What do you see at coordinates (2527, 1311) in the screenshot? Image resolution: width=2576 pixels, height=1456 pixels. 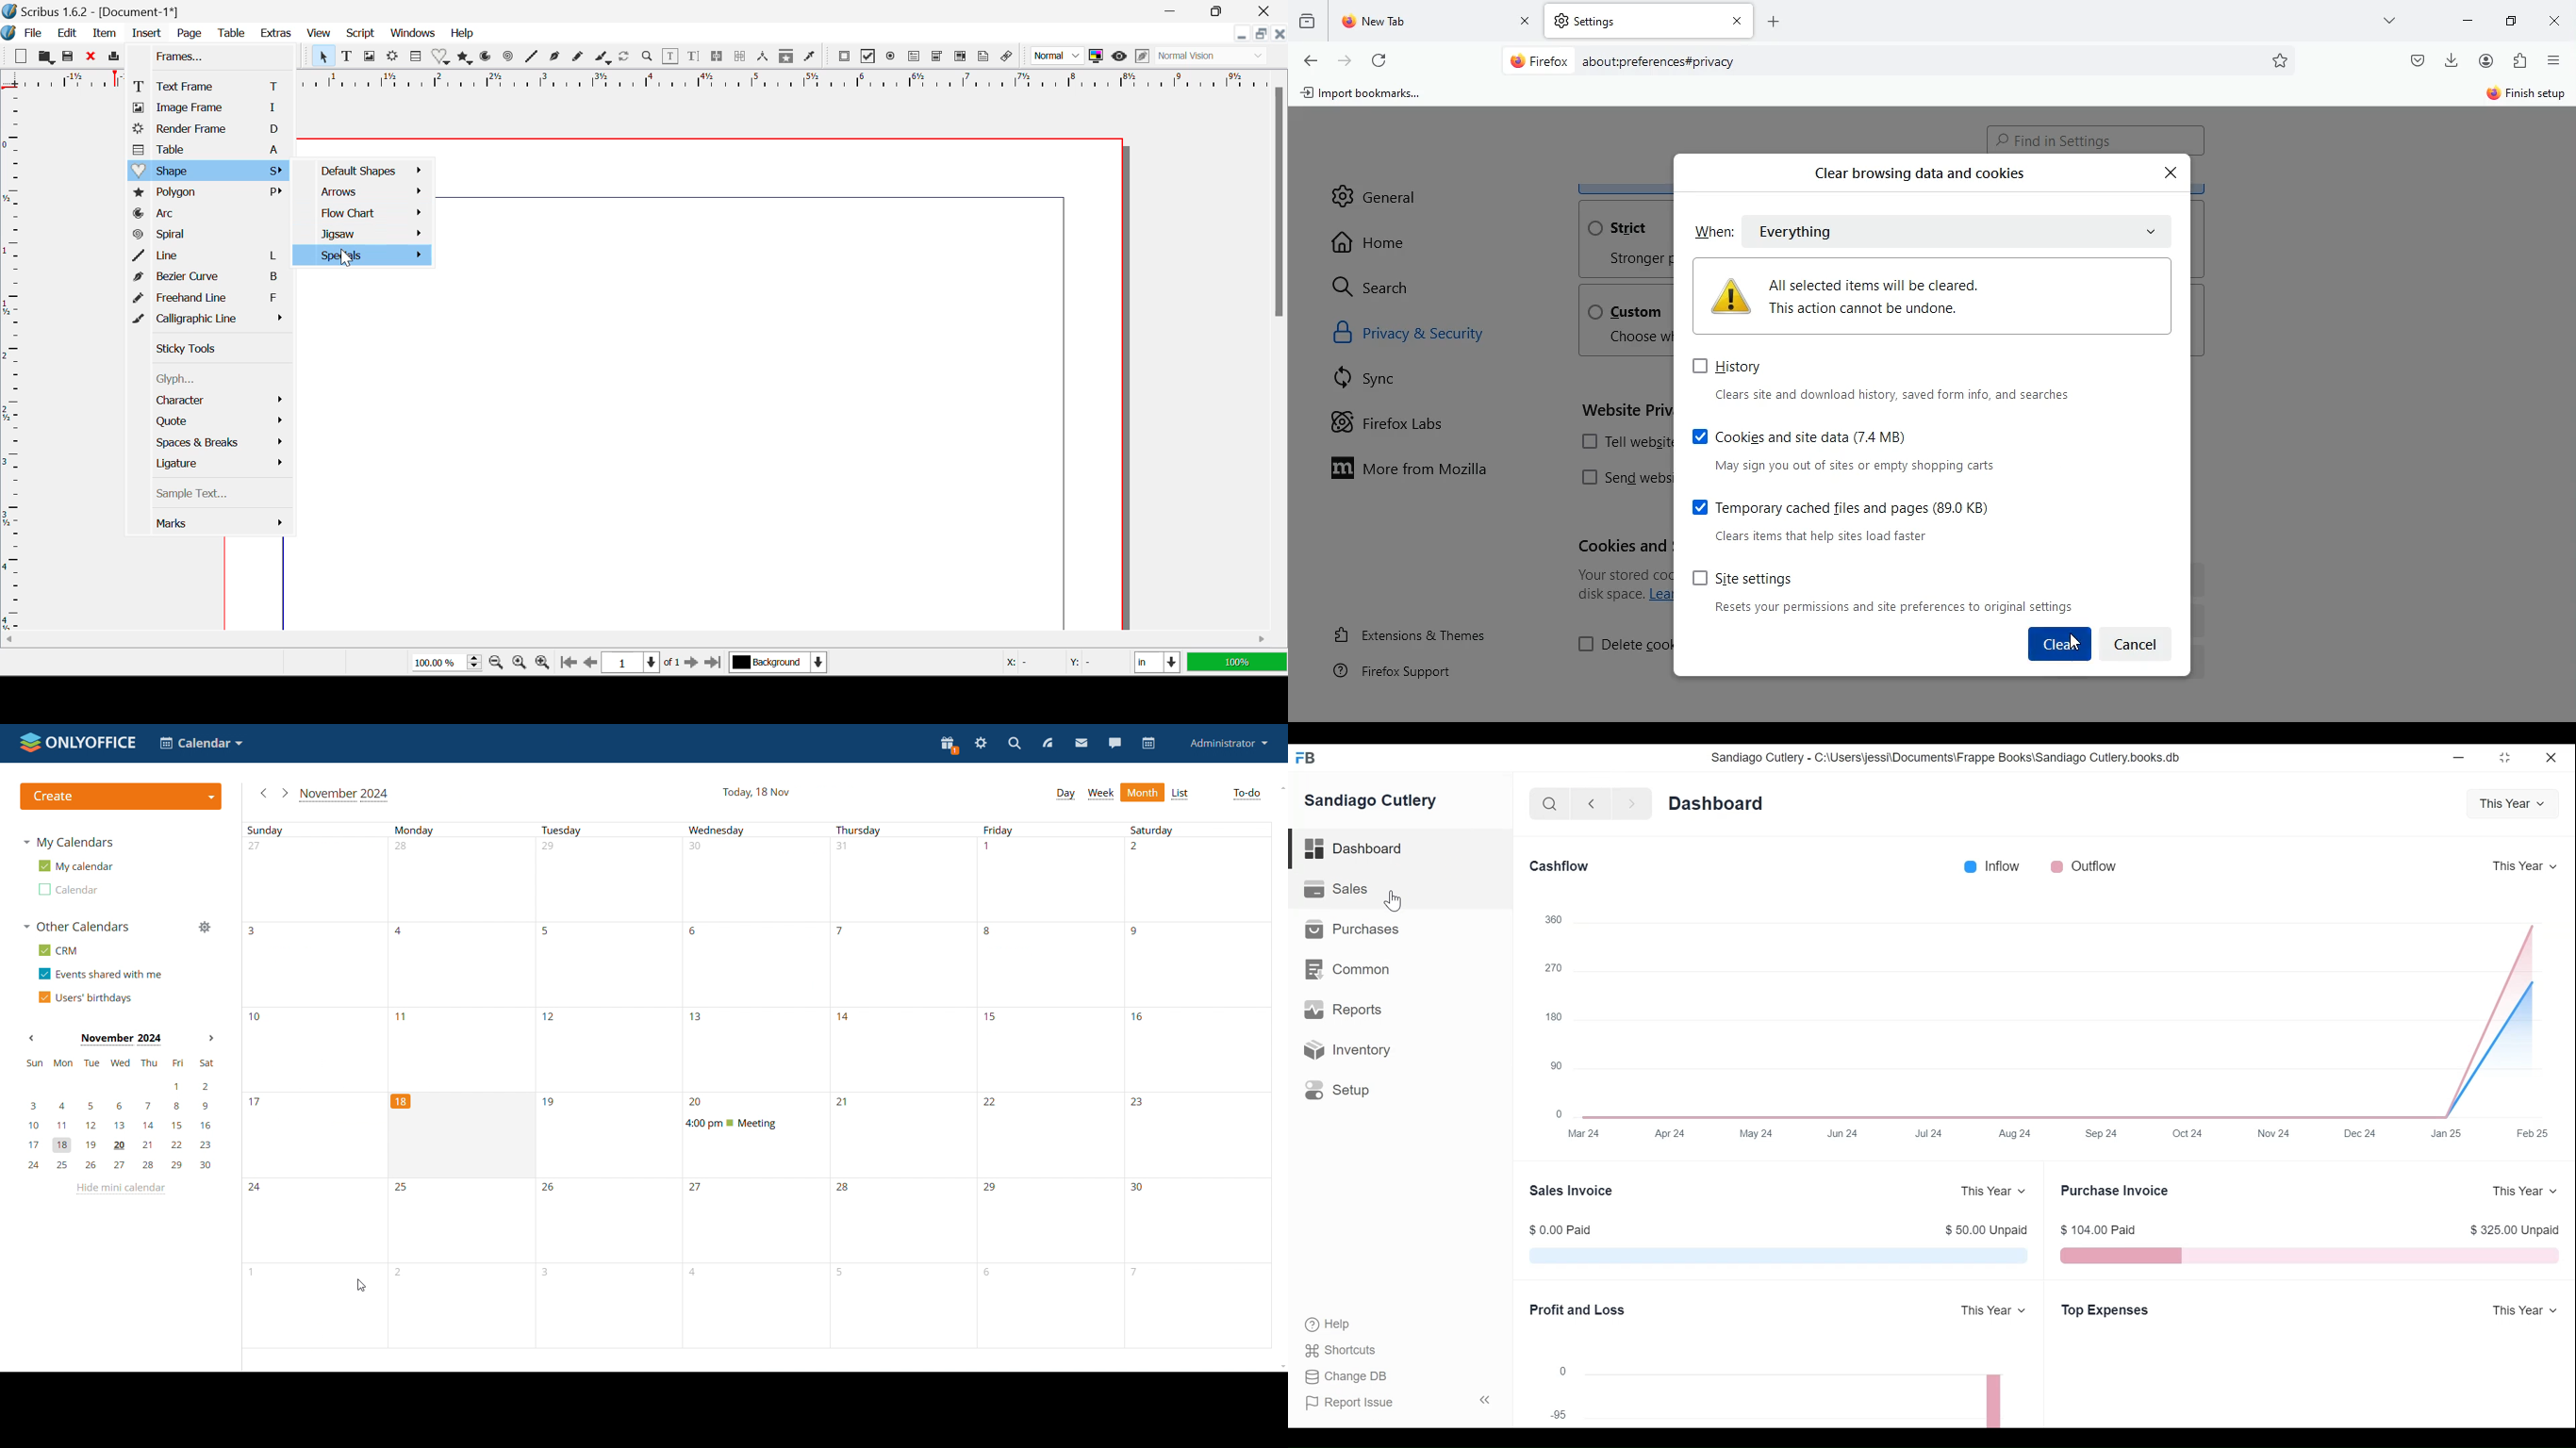 I see `This year` at bounding box center [2527, 1311].